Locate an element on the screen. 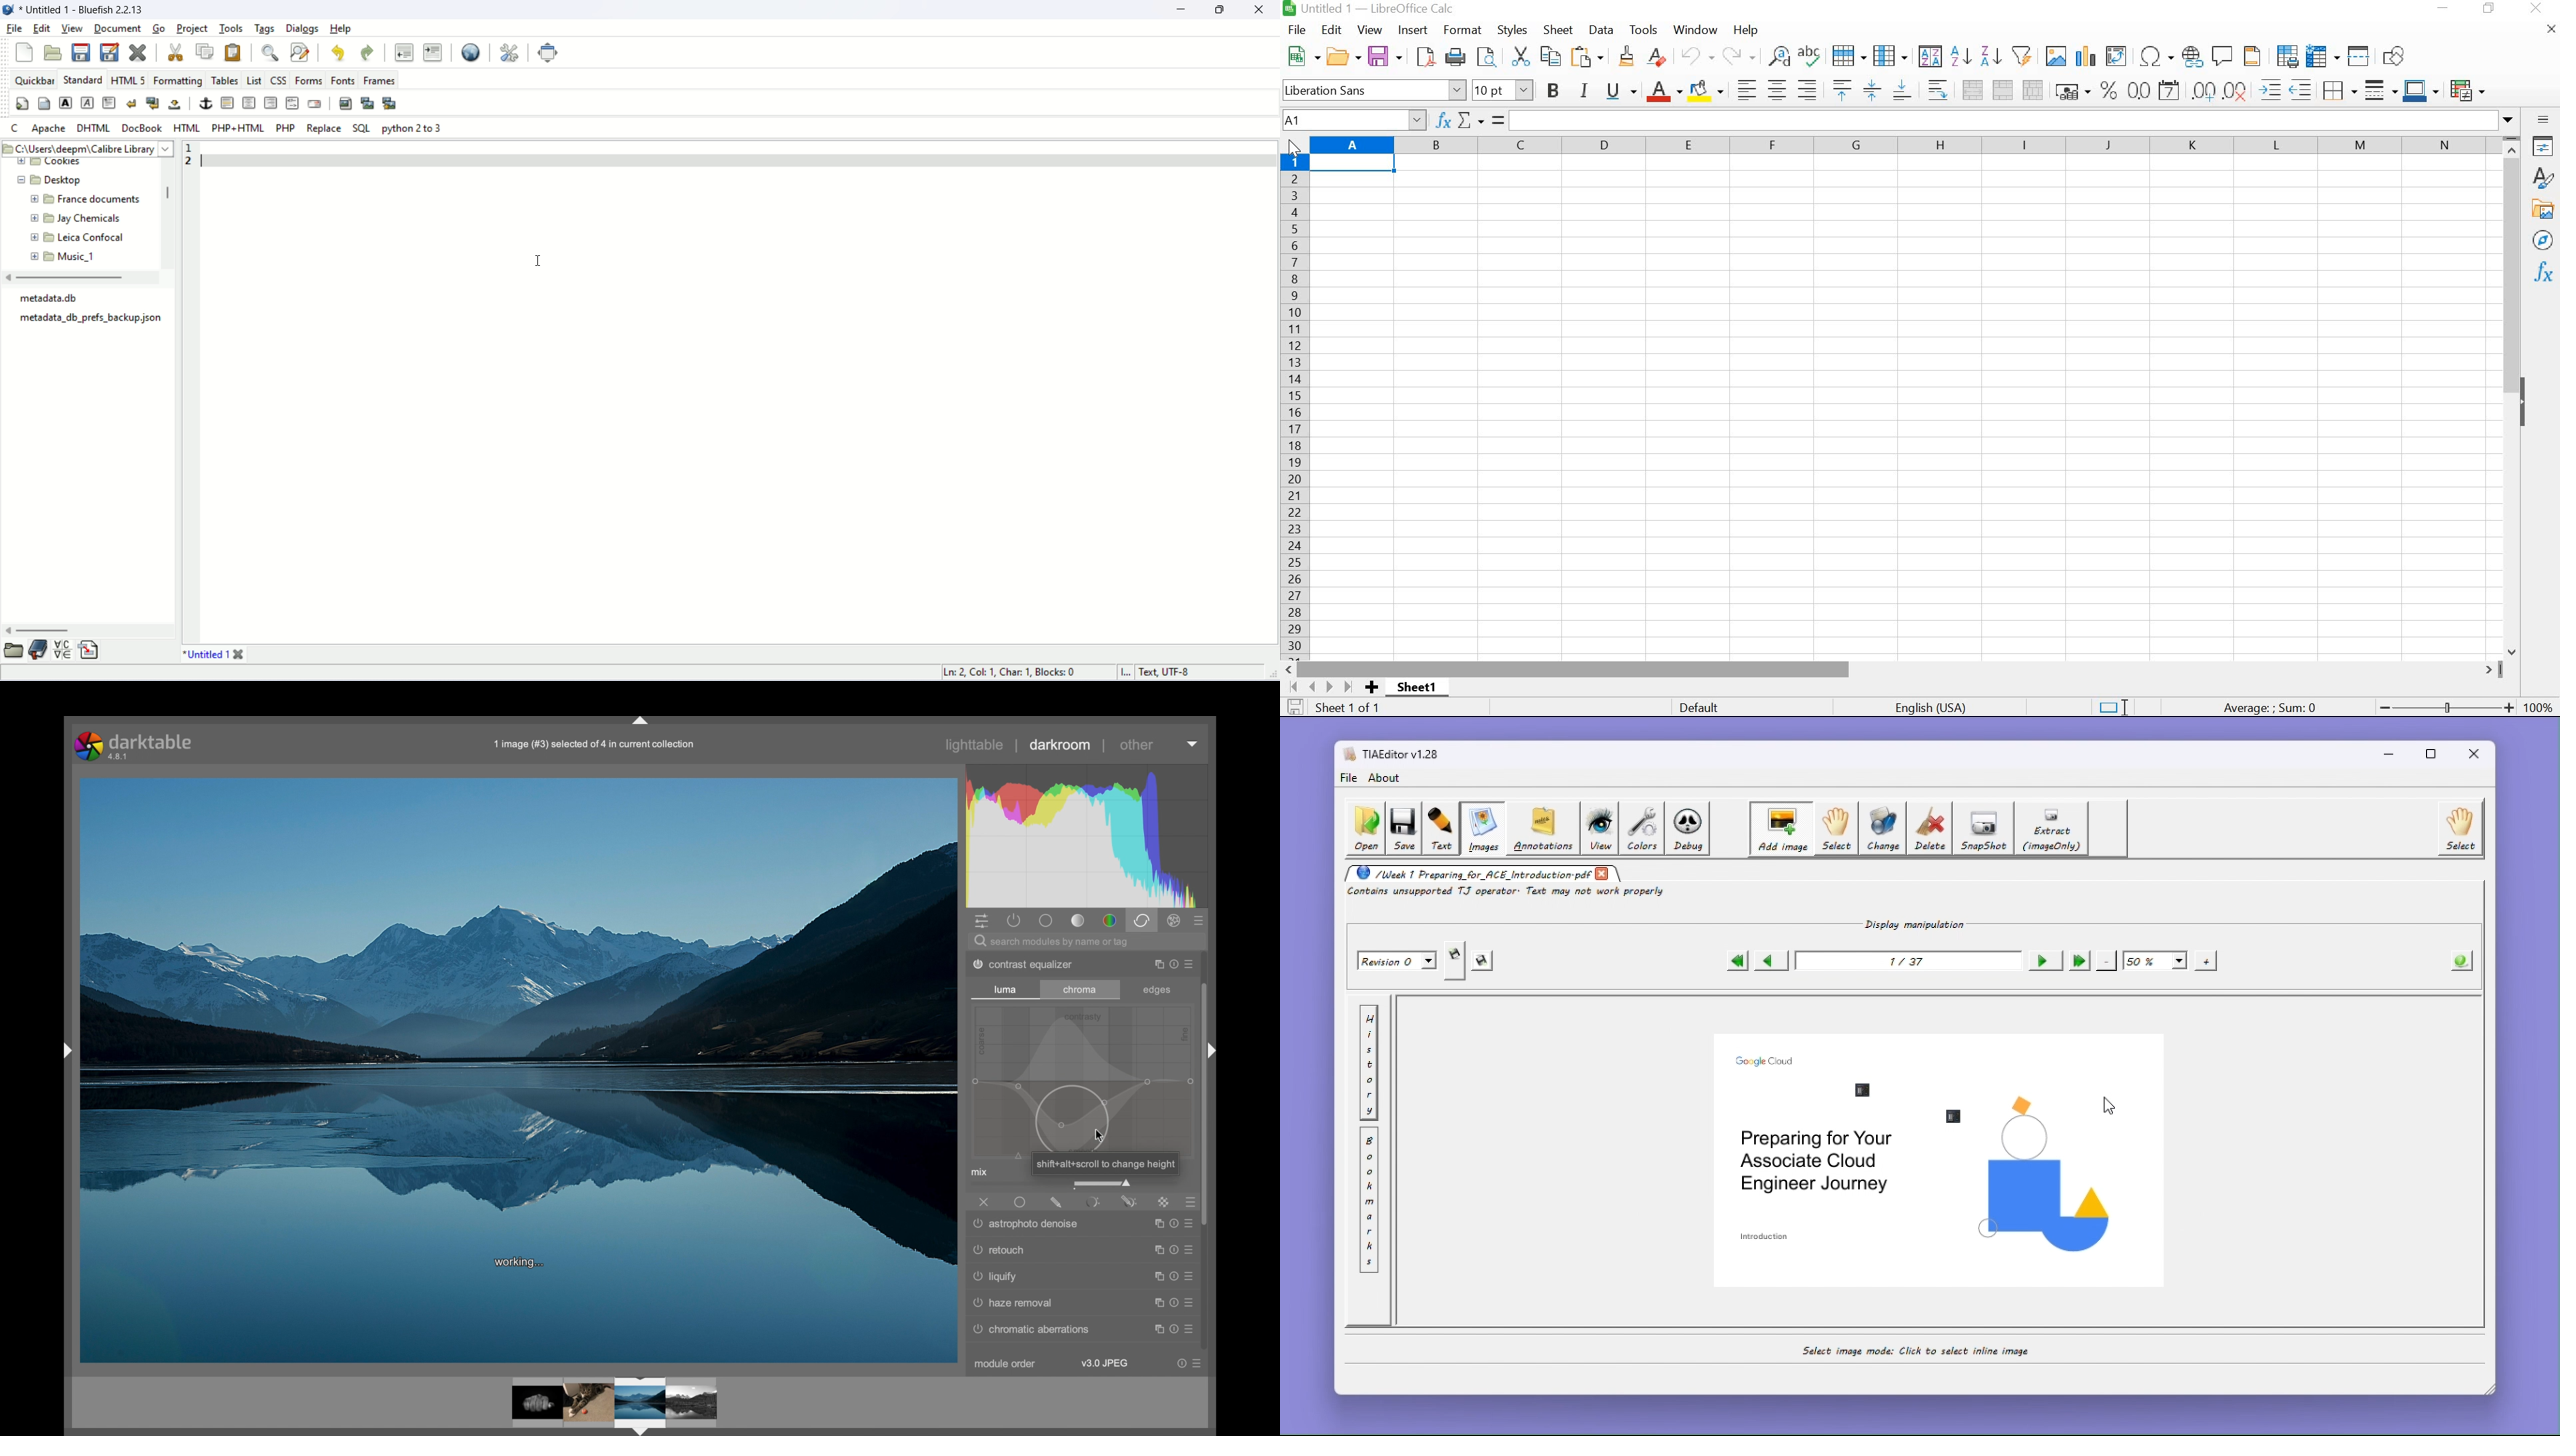 The height and width of the screenshot is (1456, 2576). more options is located at coordinates (1172, 963).